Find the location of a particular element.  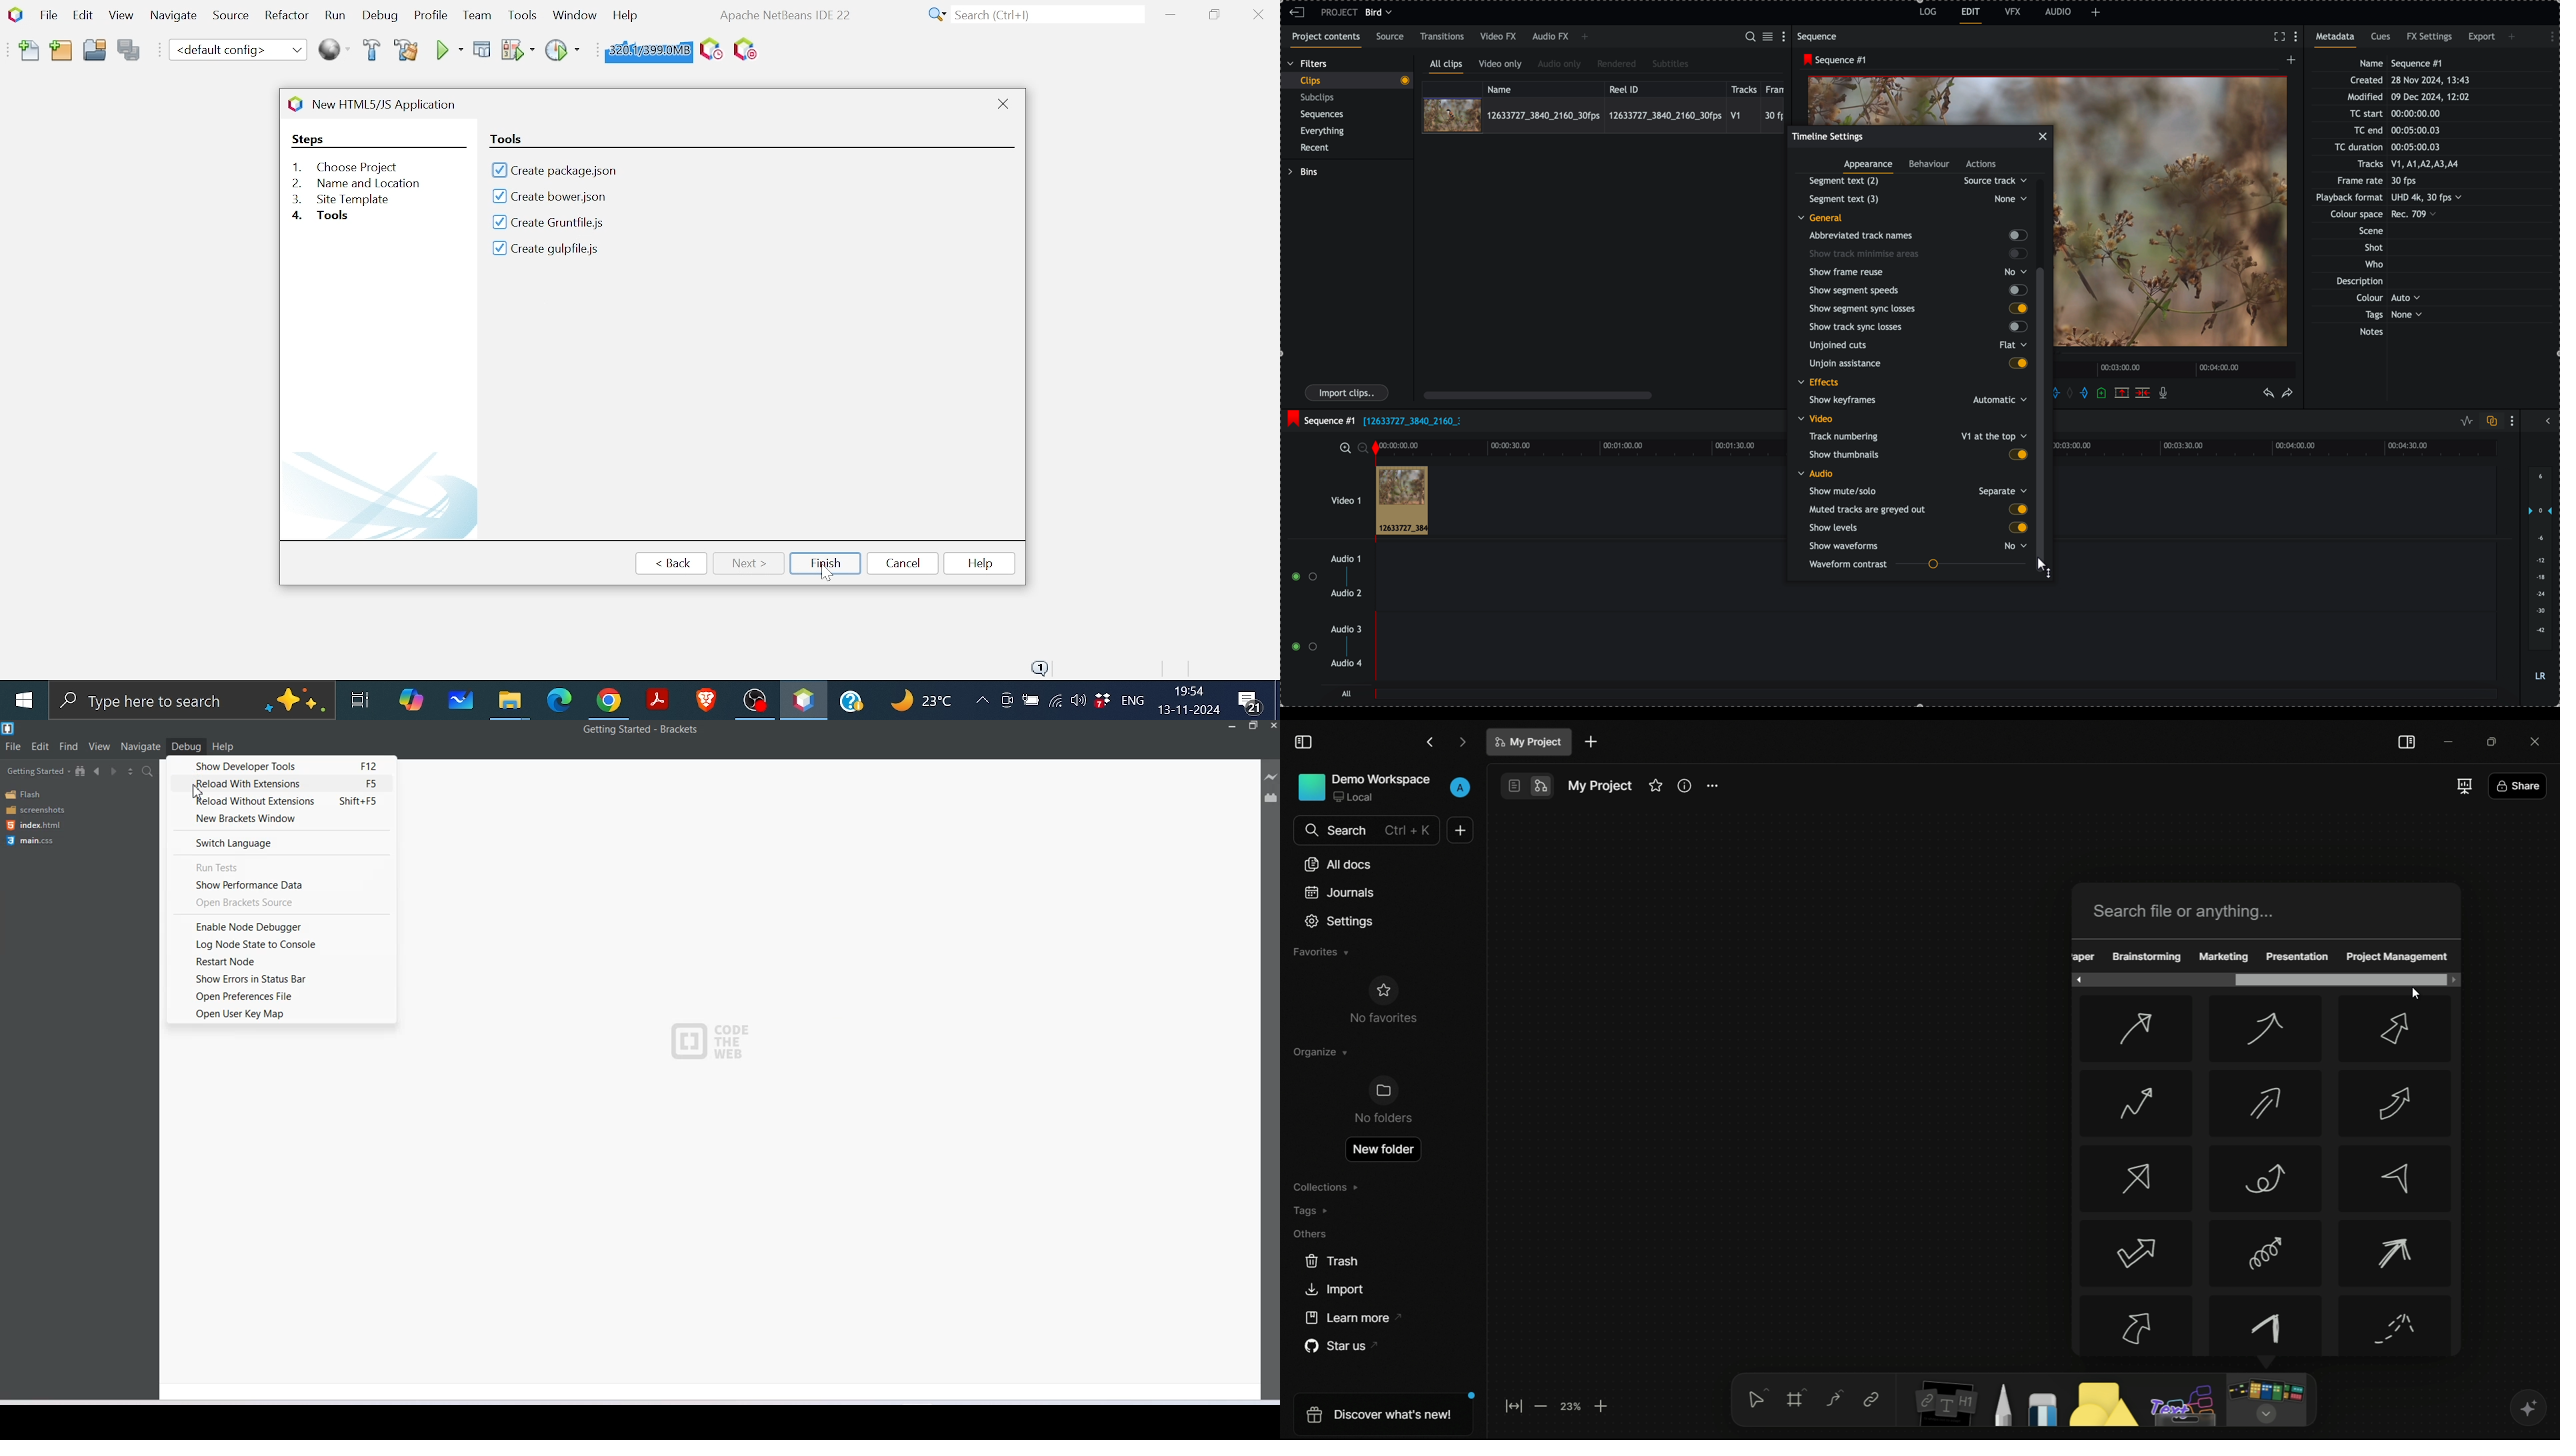

Record without extensions is located at coordinates (283, 801).